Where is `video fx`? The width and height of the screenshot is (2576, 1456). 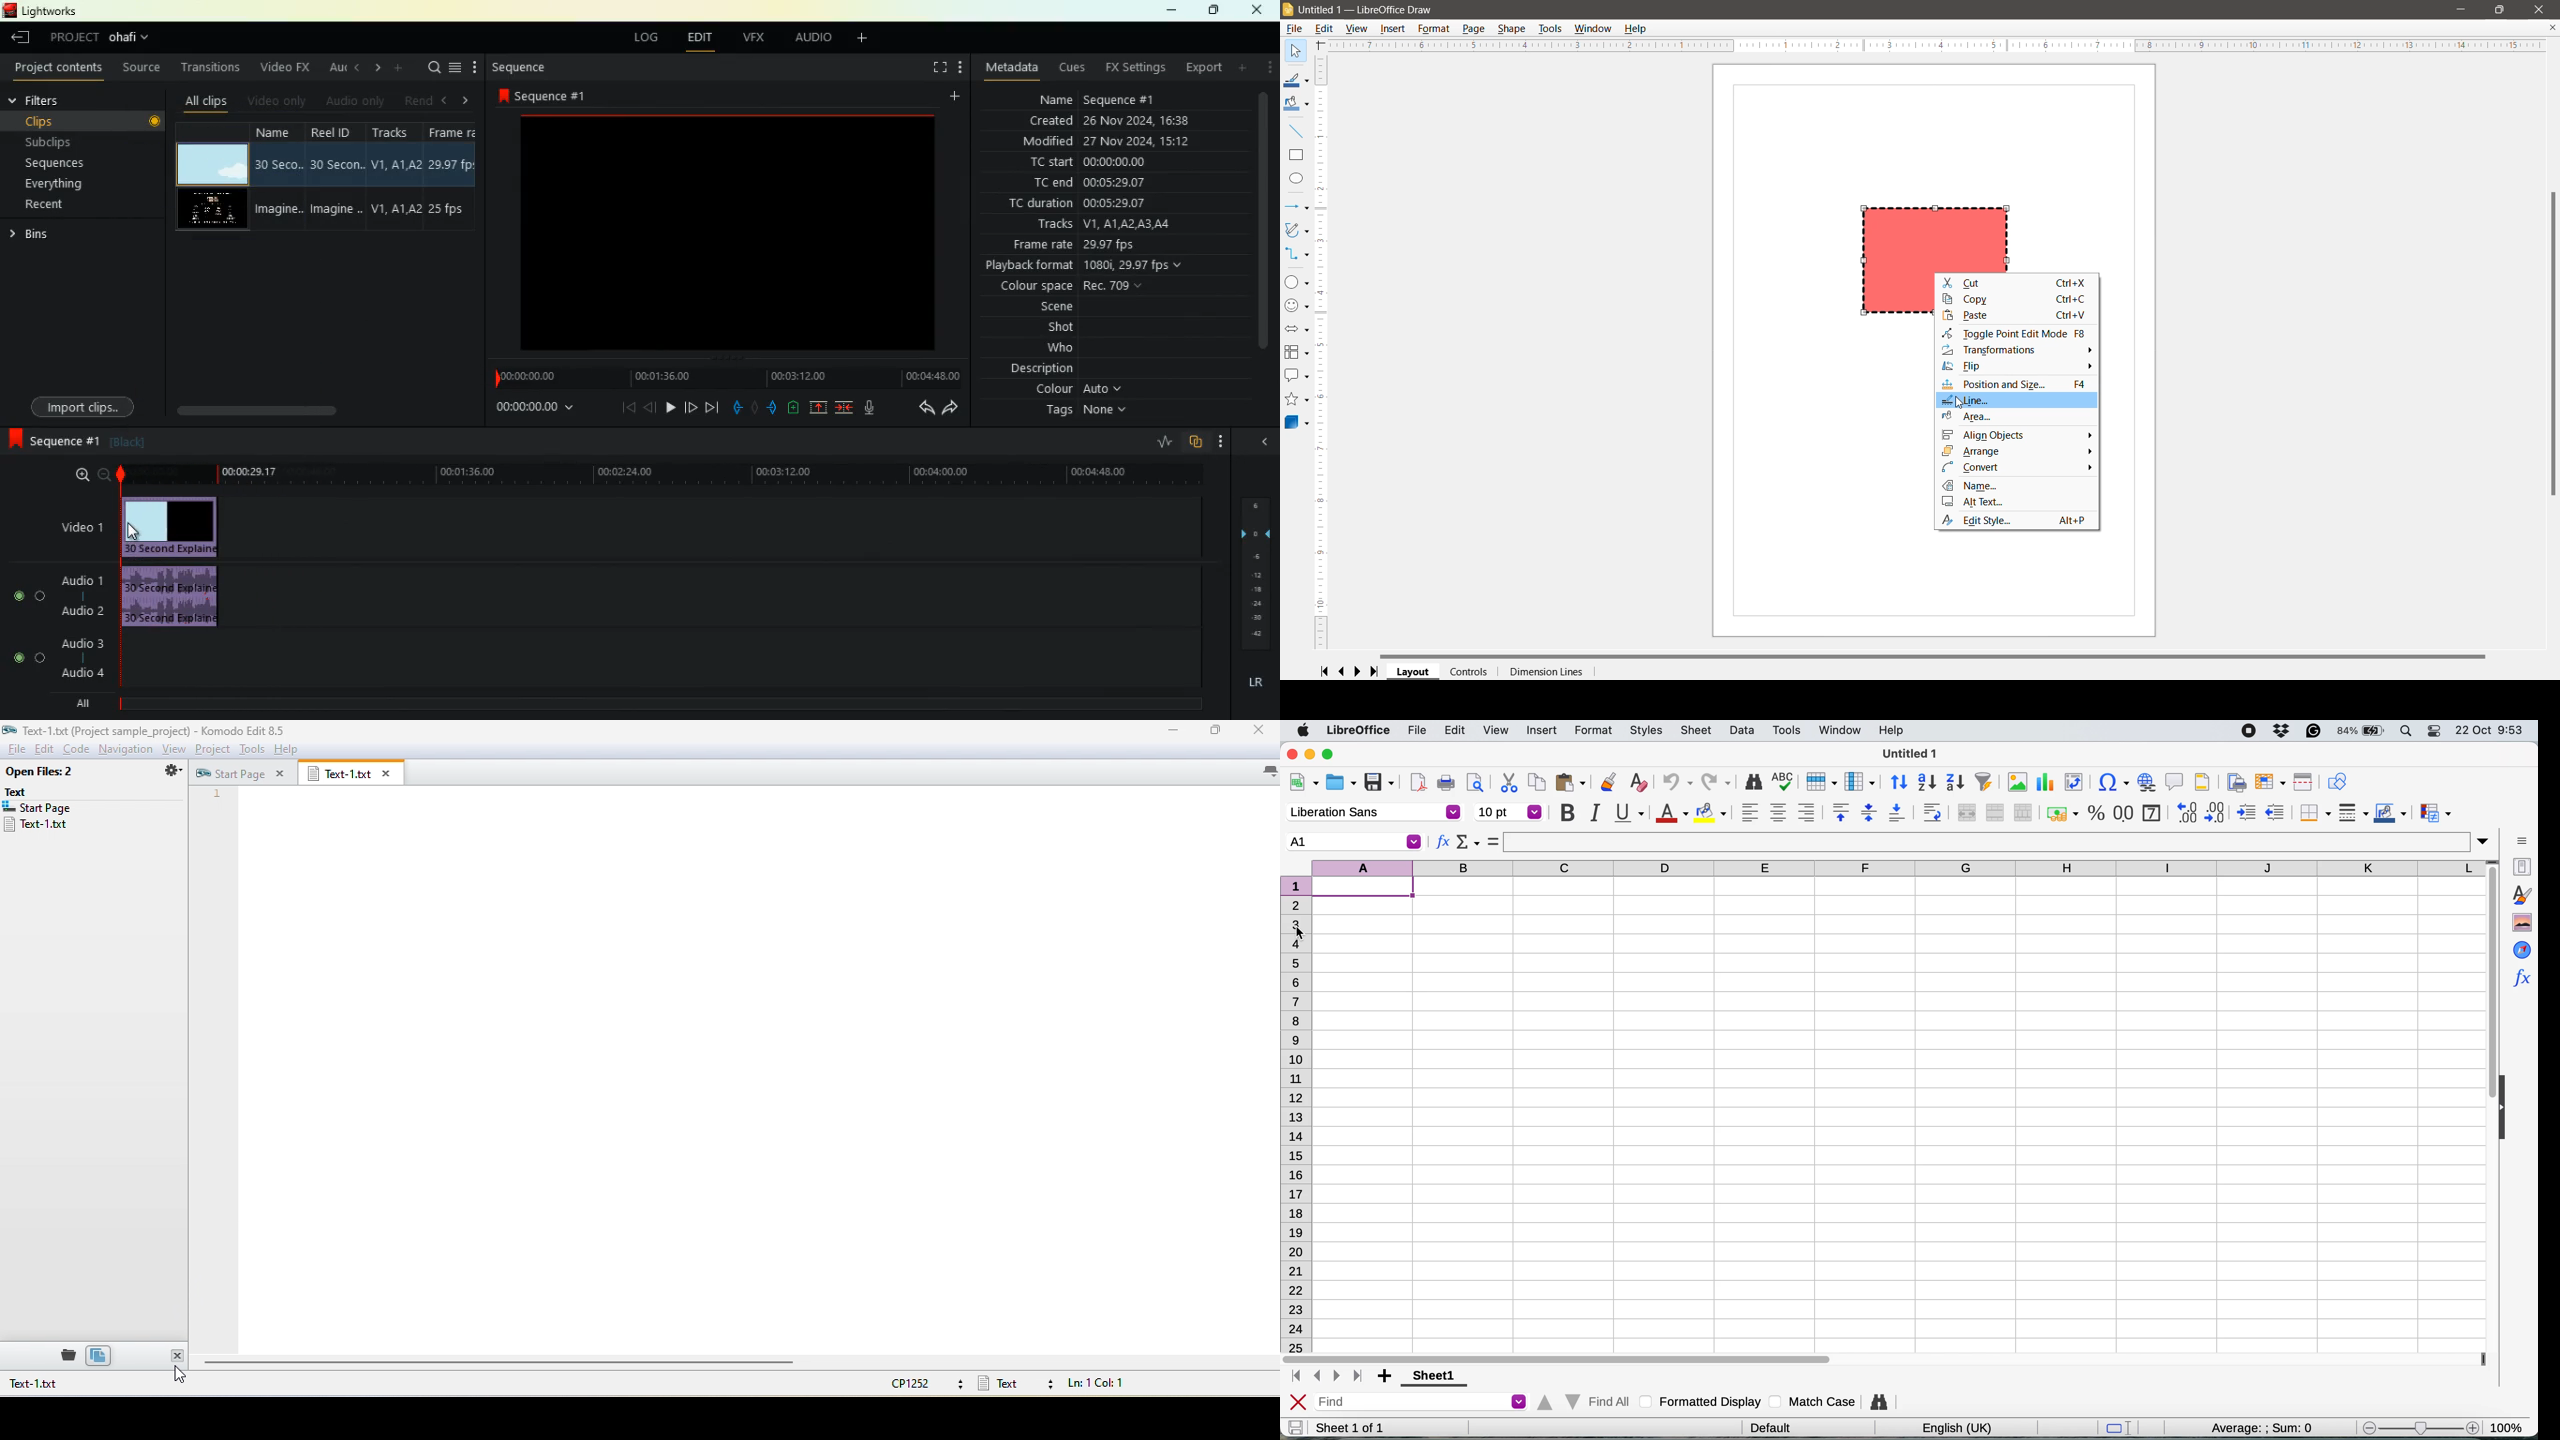 video fx is located at coordinates (285, 67).